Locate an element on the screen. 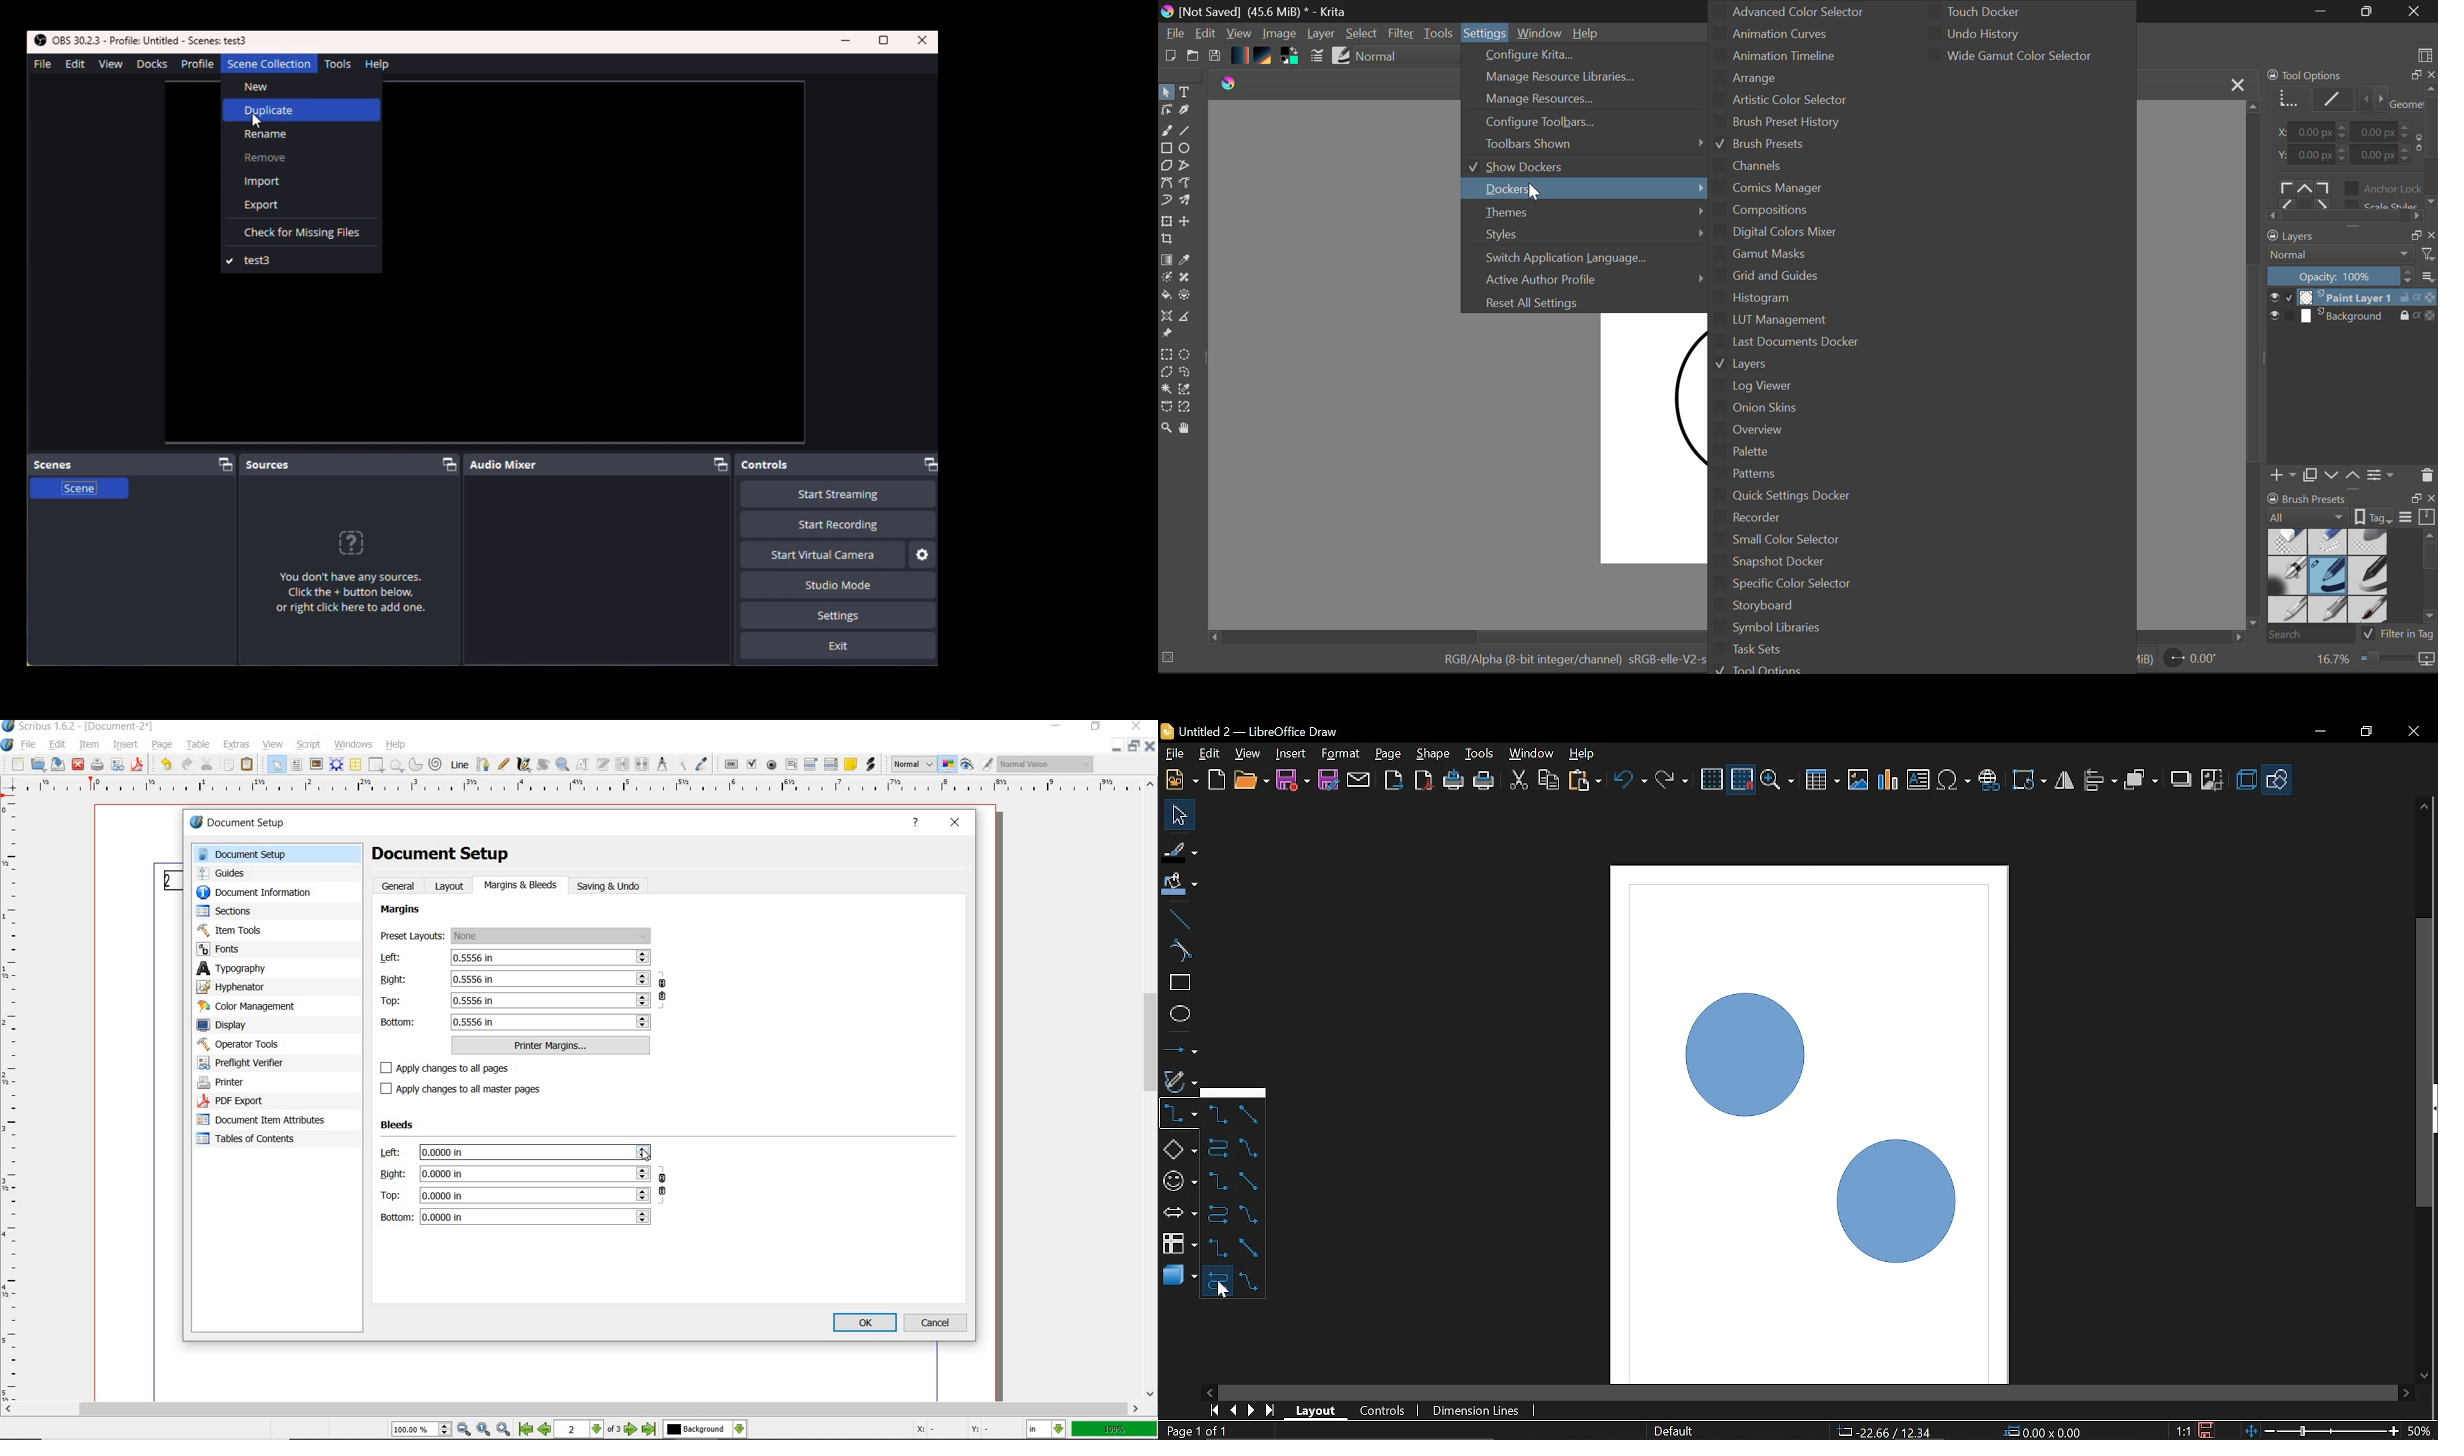 The height and width of the screenshot is (1456, 2464). Remove is located at coordinates (301, 158).